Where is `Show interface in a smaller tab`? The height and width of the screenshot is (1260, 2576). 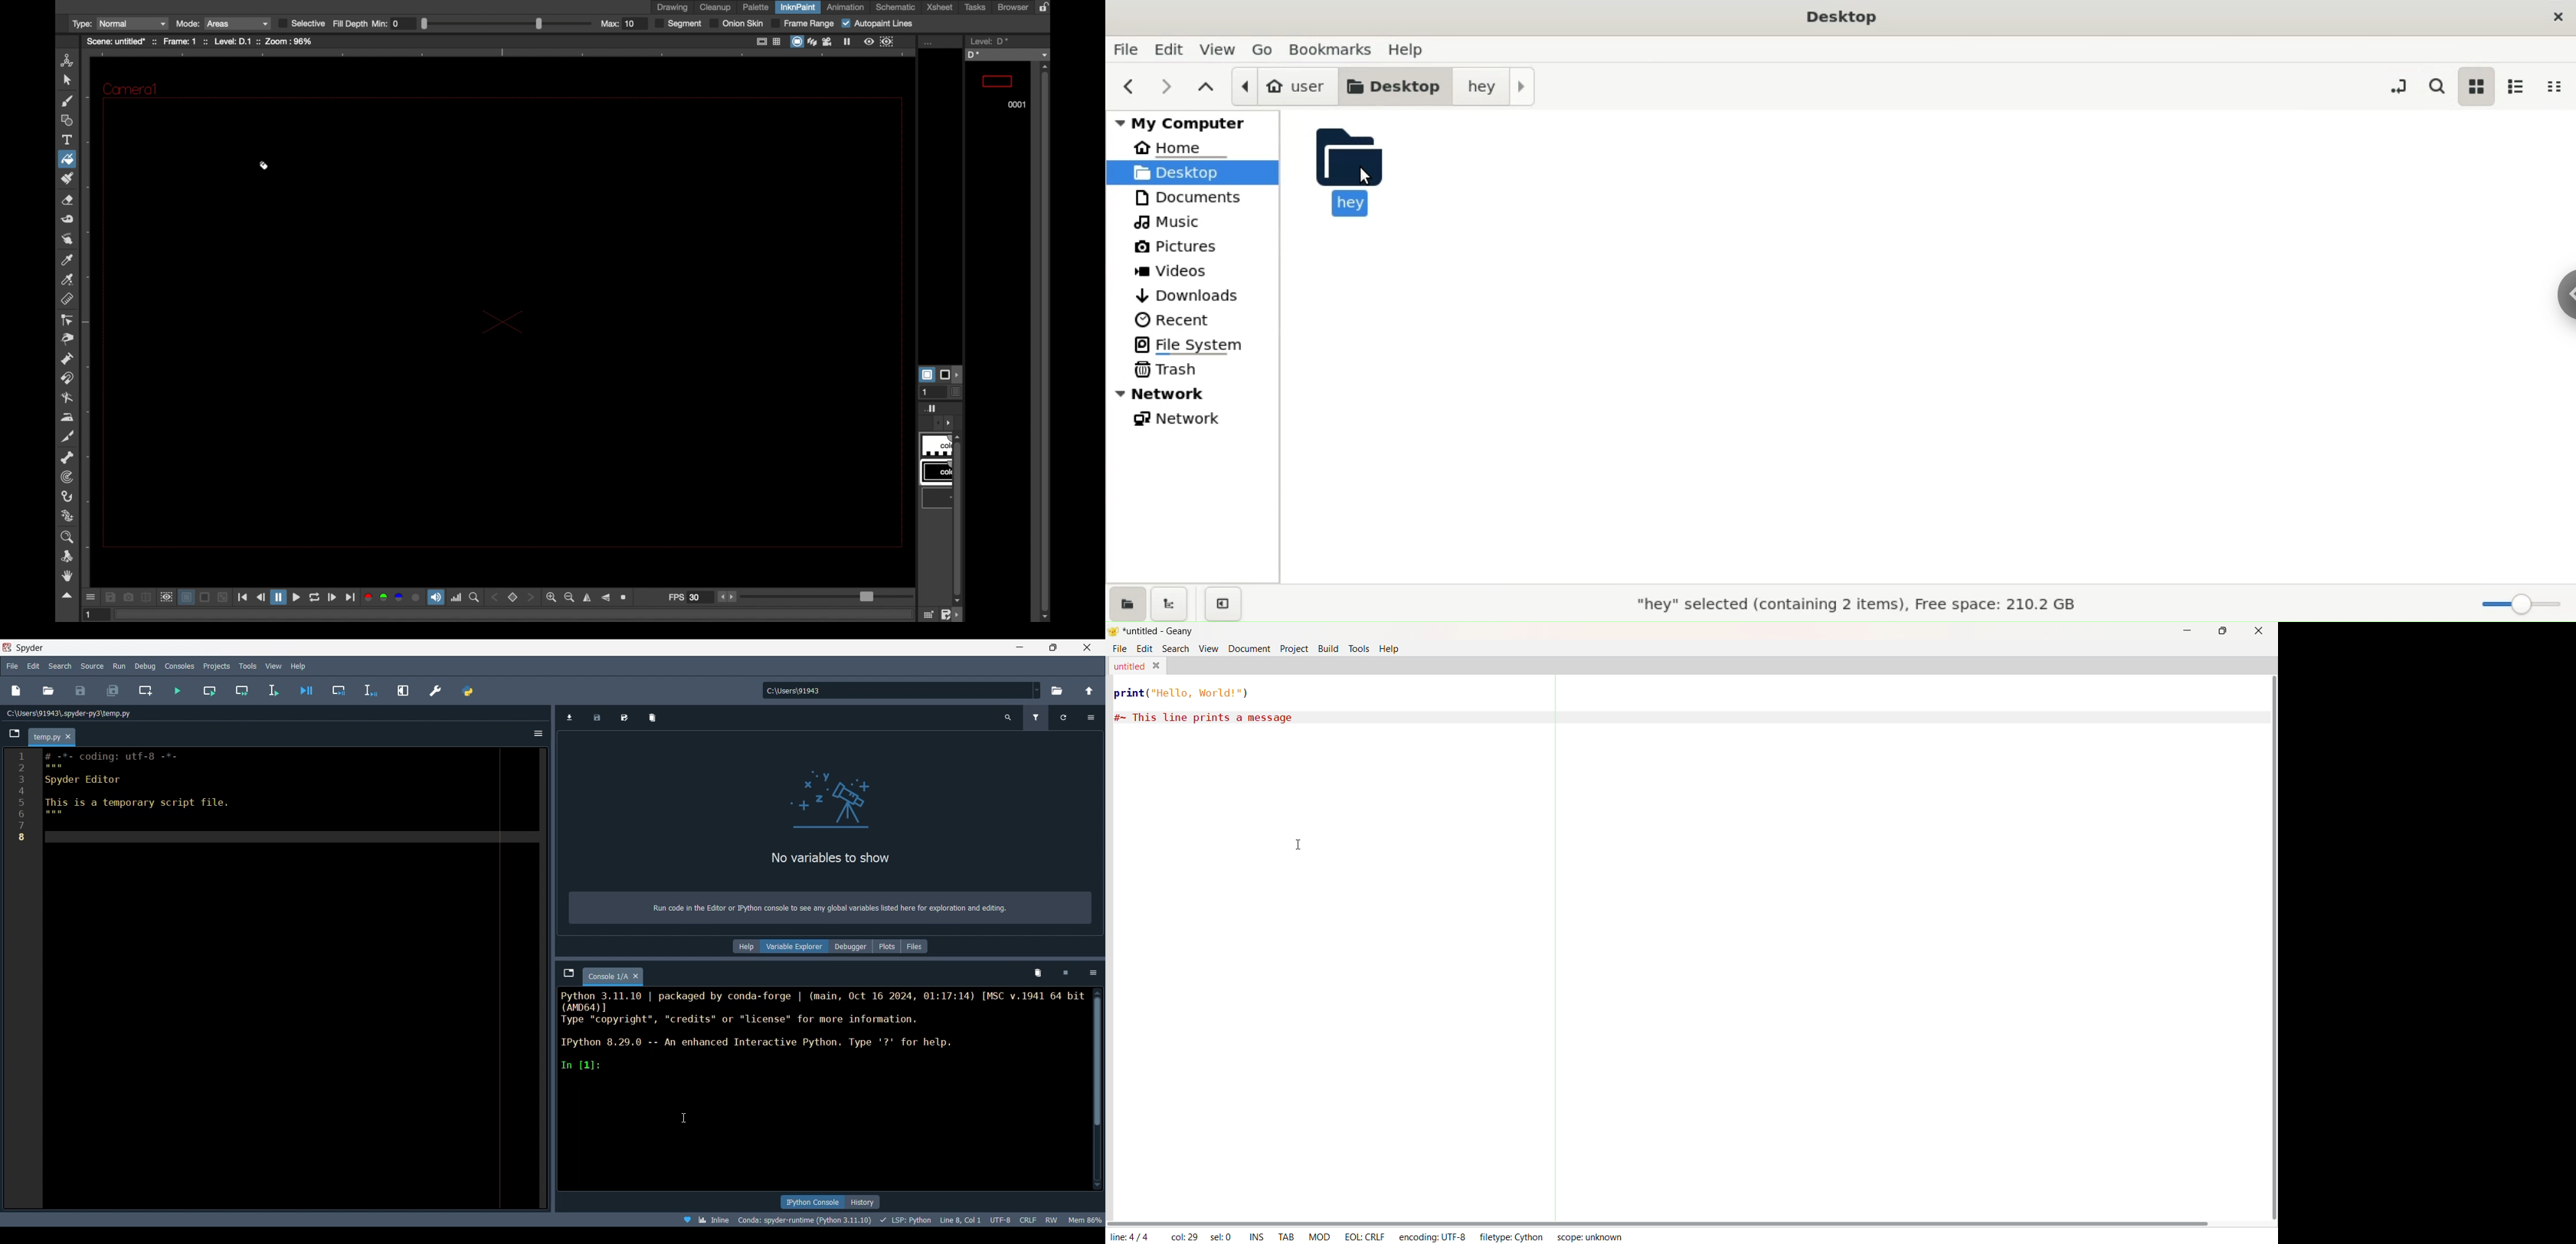
Show interface in a smaller tab is located at coordinates (1053, 647).